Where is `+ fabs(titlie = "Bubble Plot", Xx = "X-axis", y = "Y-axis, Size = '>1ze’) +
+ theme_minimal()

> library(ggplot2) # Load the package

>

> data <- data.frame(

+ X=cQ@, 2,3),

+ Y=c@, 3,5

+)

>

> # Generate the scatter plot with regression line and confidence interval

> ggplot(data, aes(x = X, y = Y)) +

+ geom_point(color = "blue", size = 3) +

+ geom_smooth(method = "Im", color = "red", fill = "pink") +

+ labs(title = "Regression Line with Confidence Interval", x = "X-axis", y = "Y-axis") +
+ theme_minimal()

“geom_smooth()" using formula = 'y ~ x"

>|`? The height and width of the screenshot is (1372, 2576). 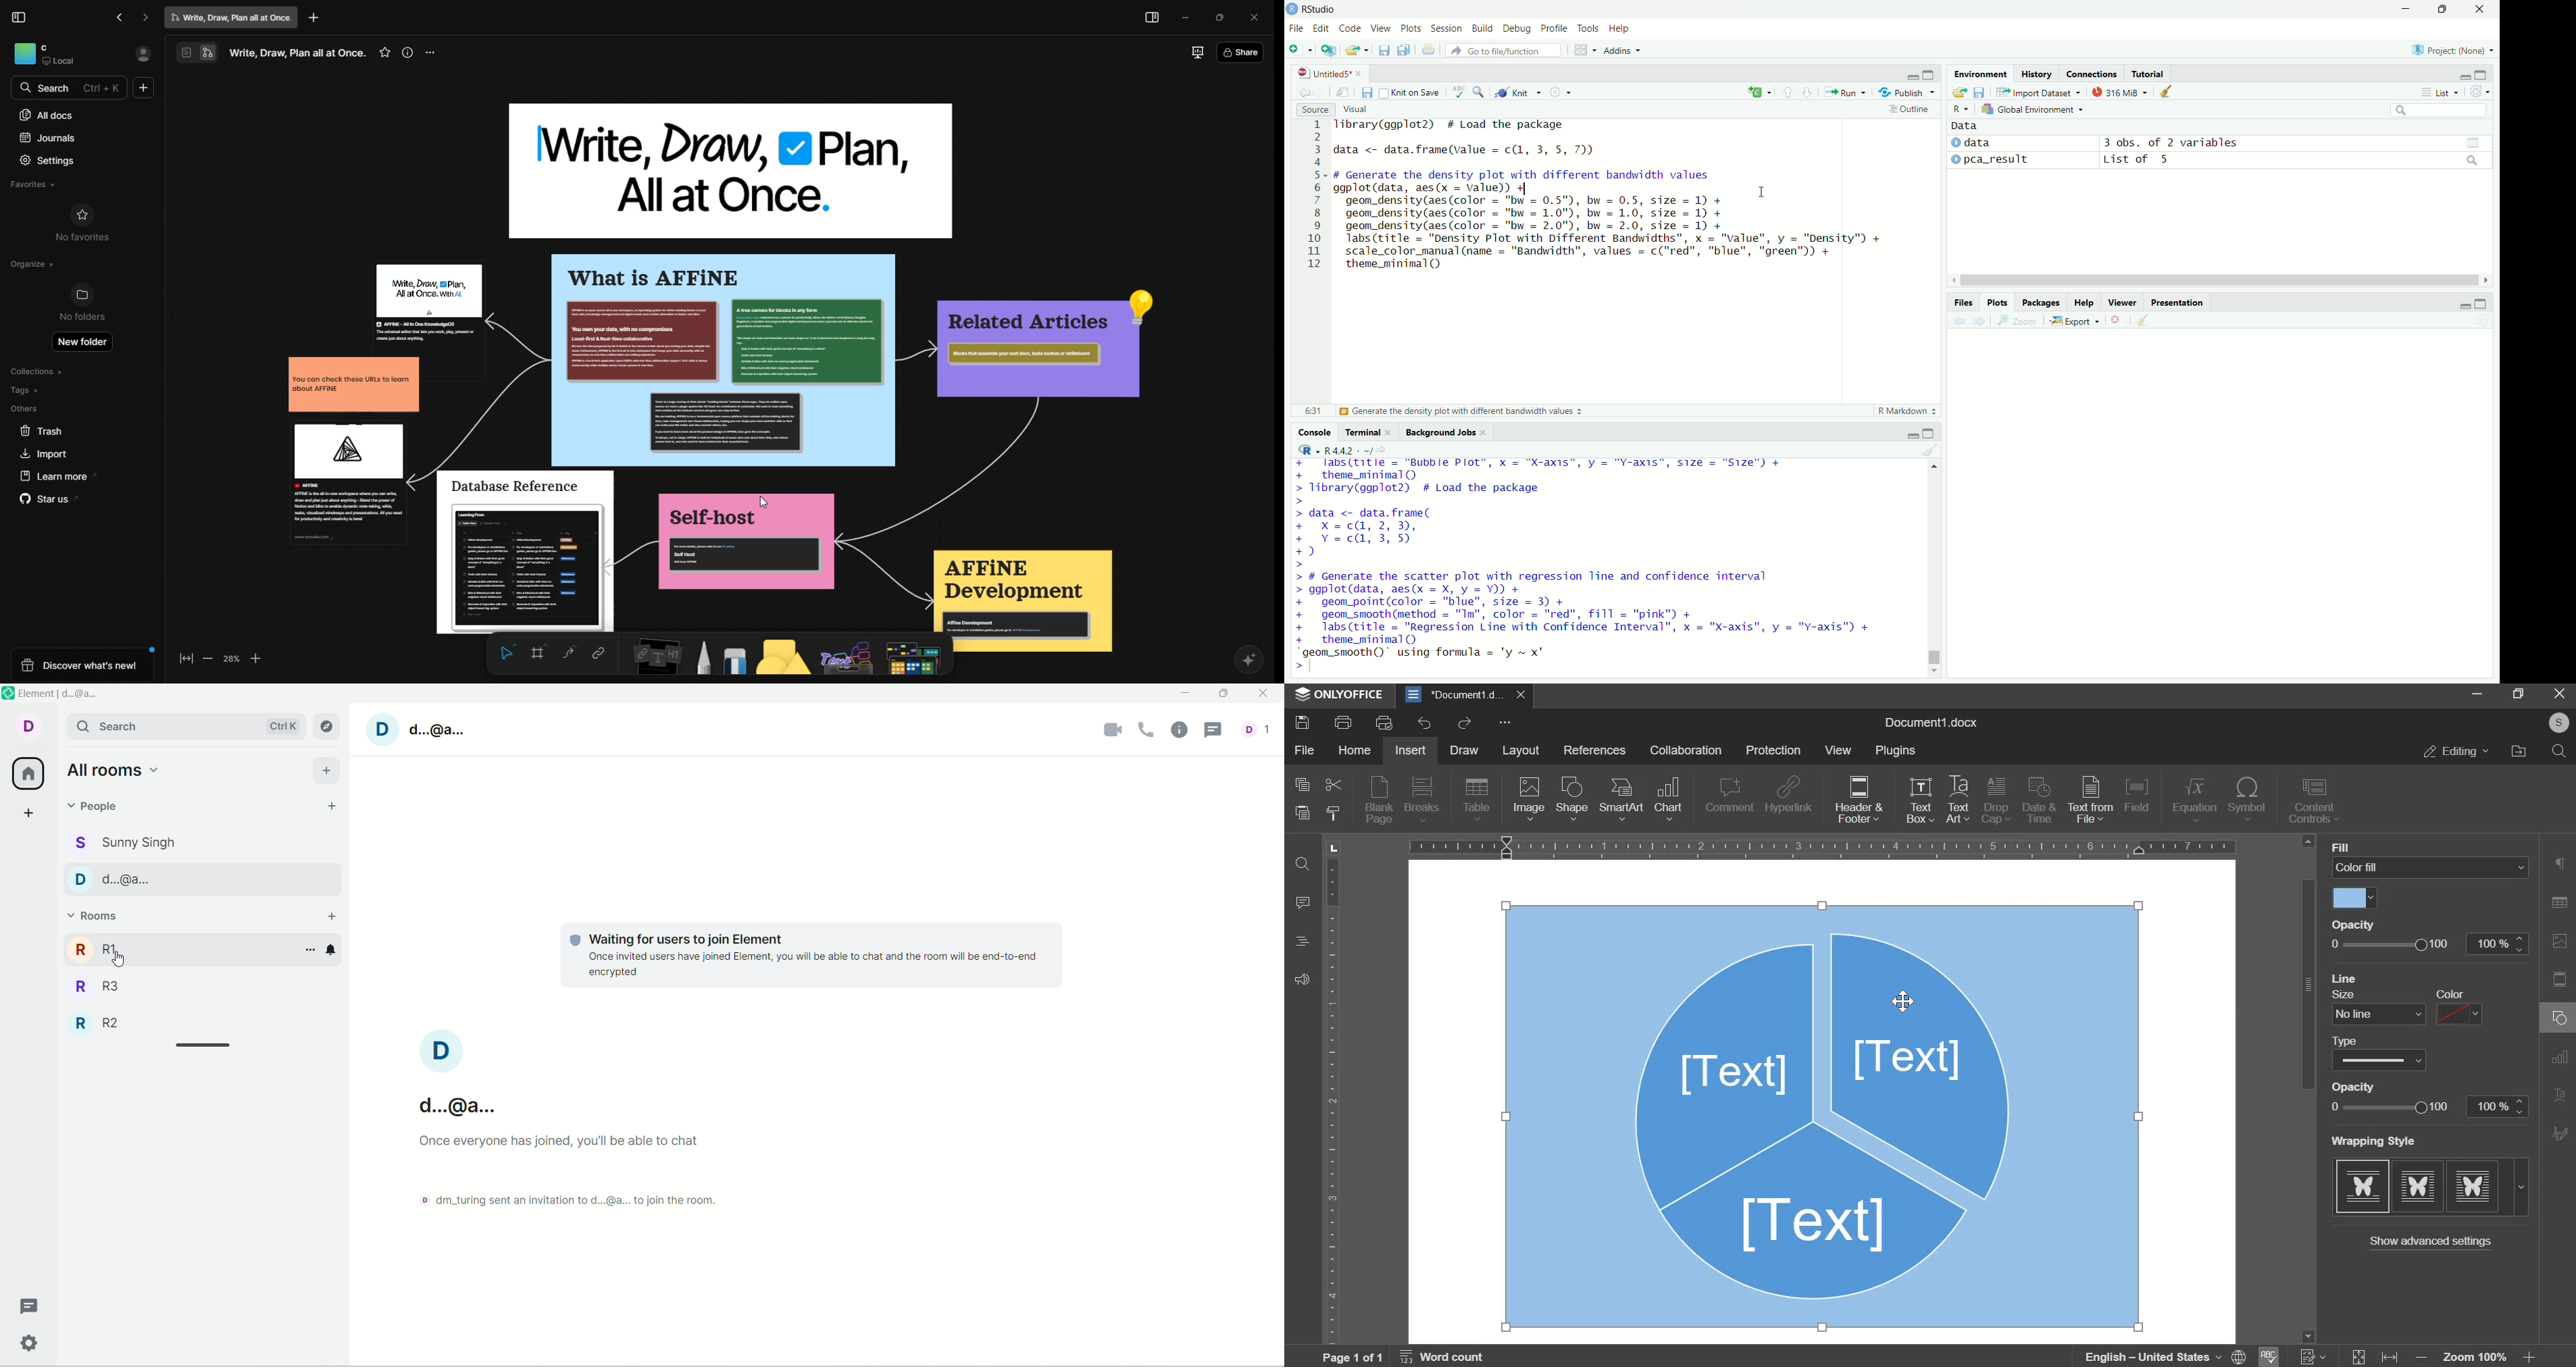 + fabs(titlie = "Bubble Plot", Xx = "X-axis", y = "Y-axis, Size = '>1ze’) +
+ theme_minimal()

> library(ggplot2) # Load the package

>

> data <- data.frame(

+ X=cQ@, 2,3),

+ Y=c@, 3,5

+)

>

> # Generate the scatter plot with regression line and confidence interval

> ggplot(data, aes(x = X, y = Y)) +

+ geom_point(color = "blue", size = 3) +

+ geom_smooth(method = "Im", color = "red", fill = "pink") +

+ labs(title = "Regression Line with Confidence Interval", x = "X-axis", y = "Y-axis") +
+ theme_minimal()

“geom_smooth()" using formula = 'y ~ x"

>| is located at coordinates (1587, 565).